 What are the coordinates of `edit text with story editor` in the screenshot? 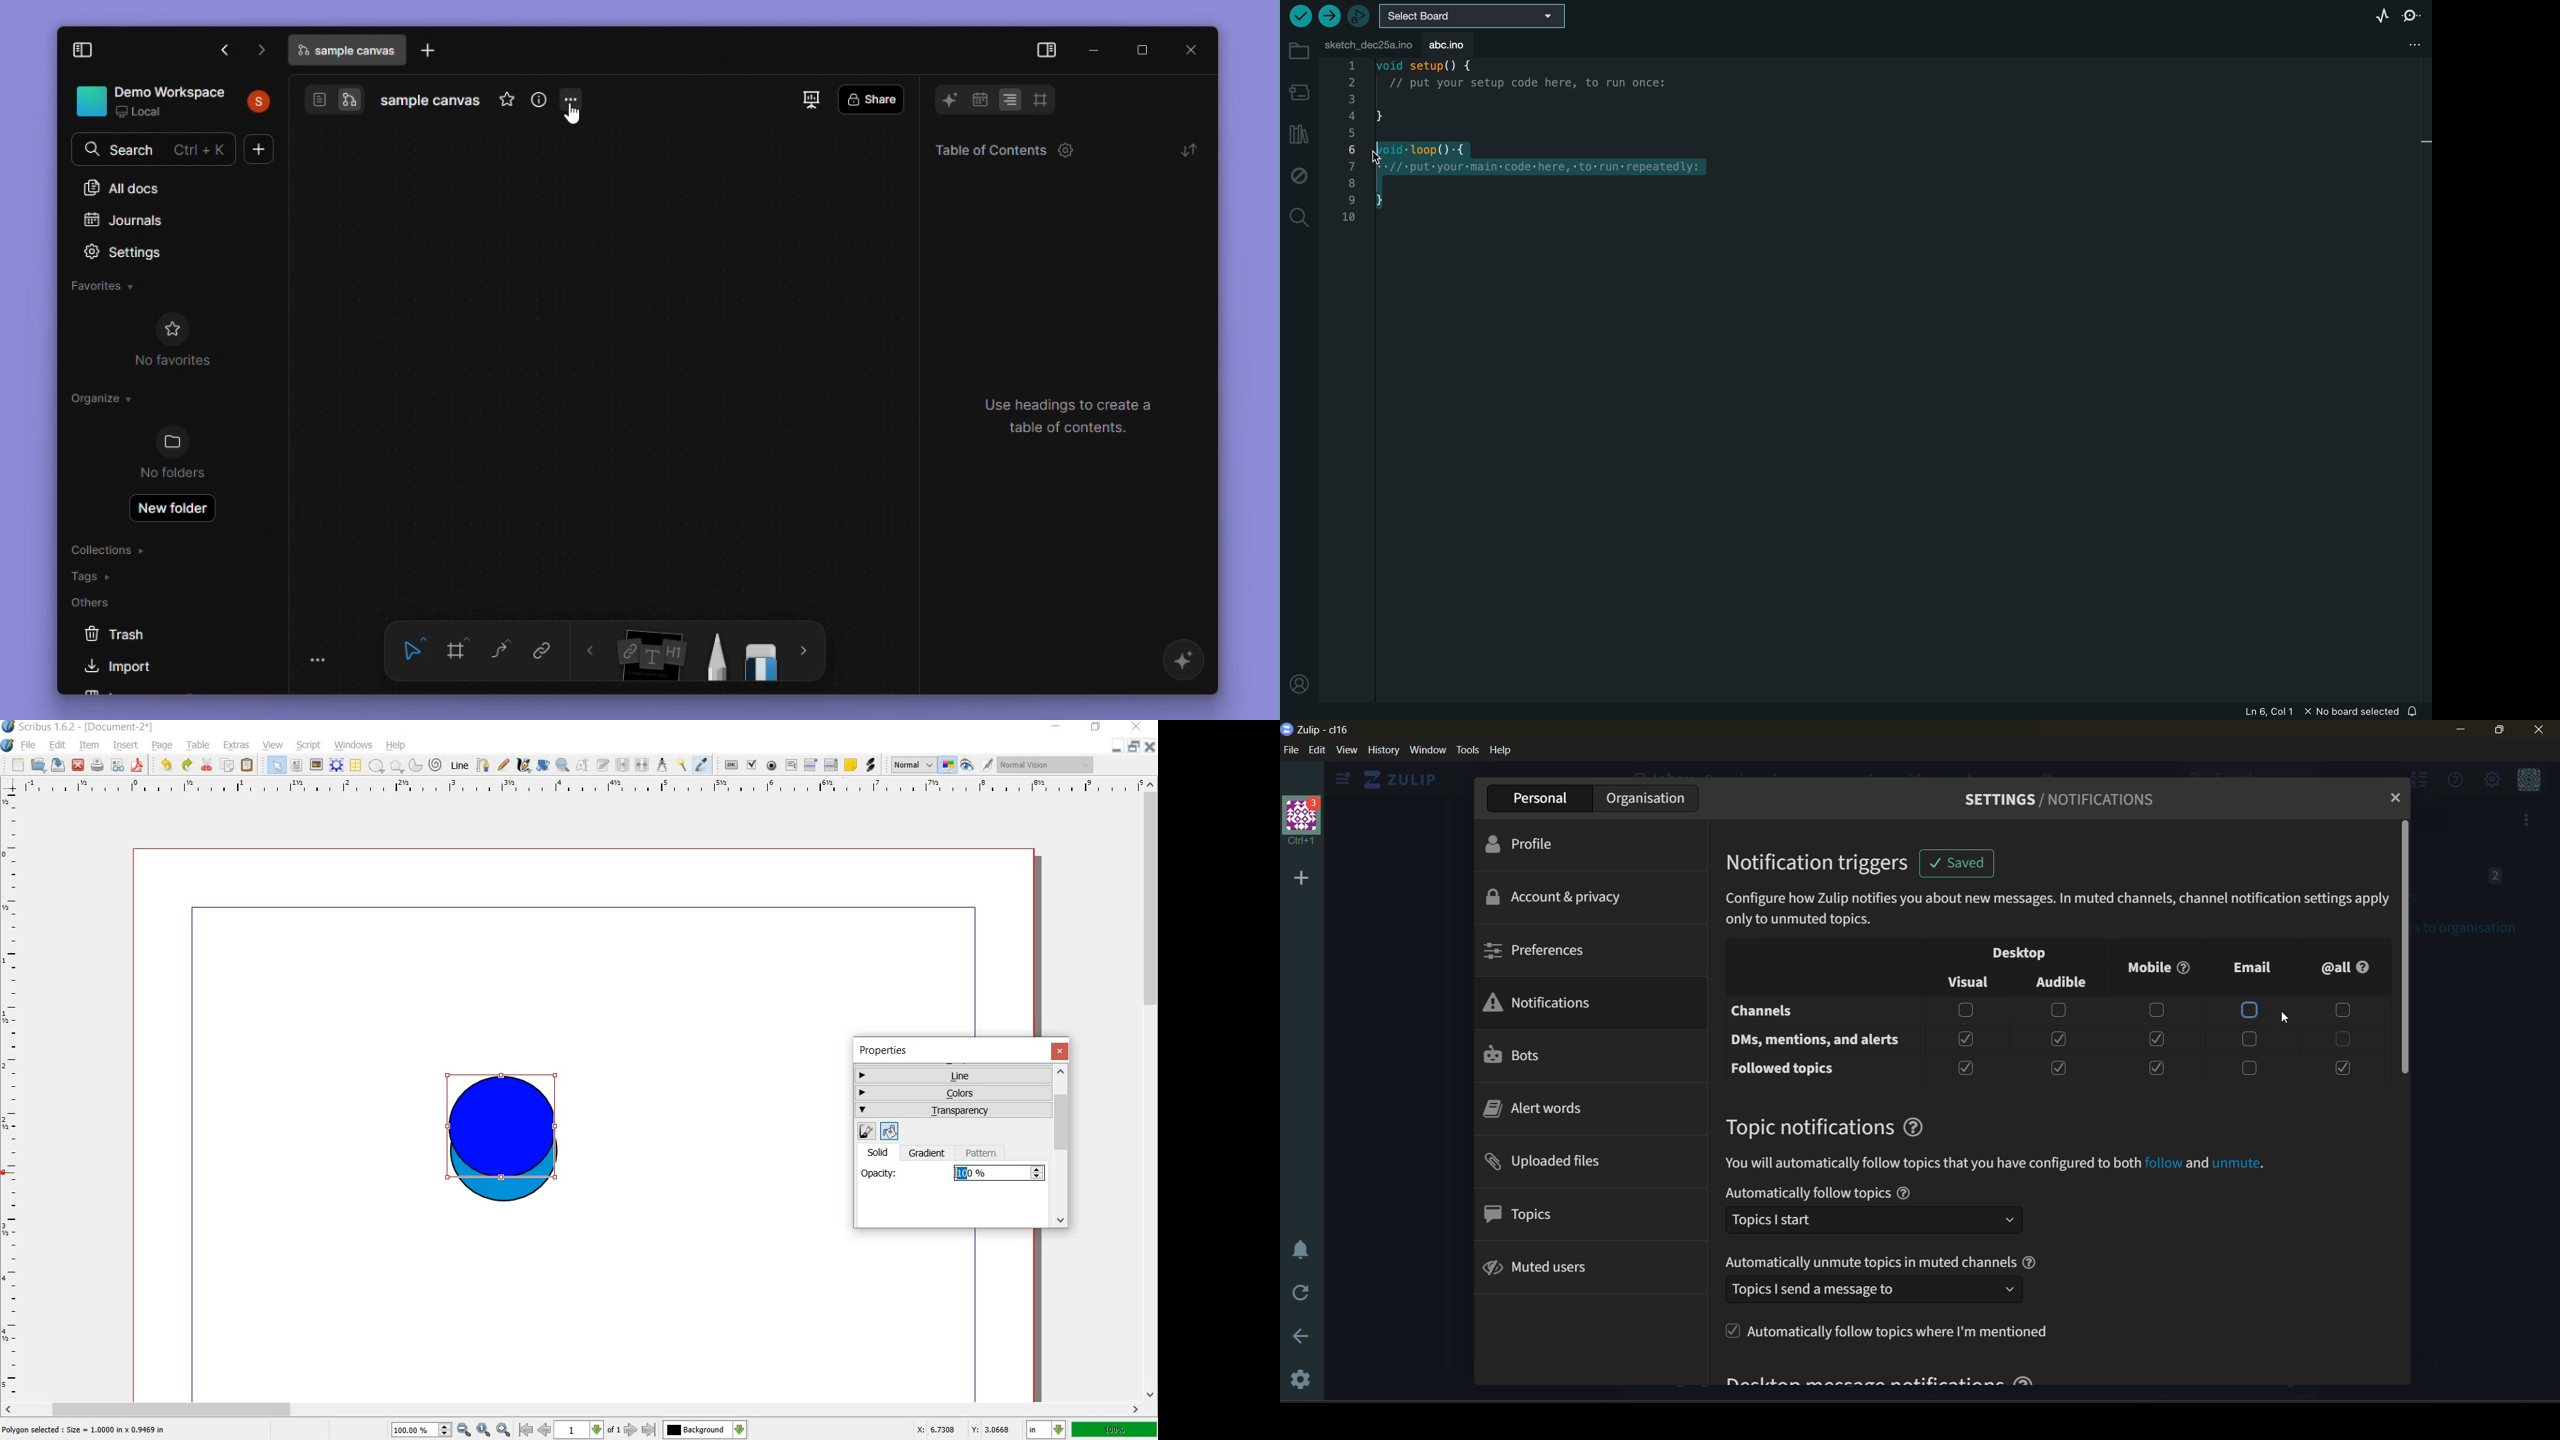 It's located at (603, 766).